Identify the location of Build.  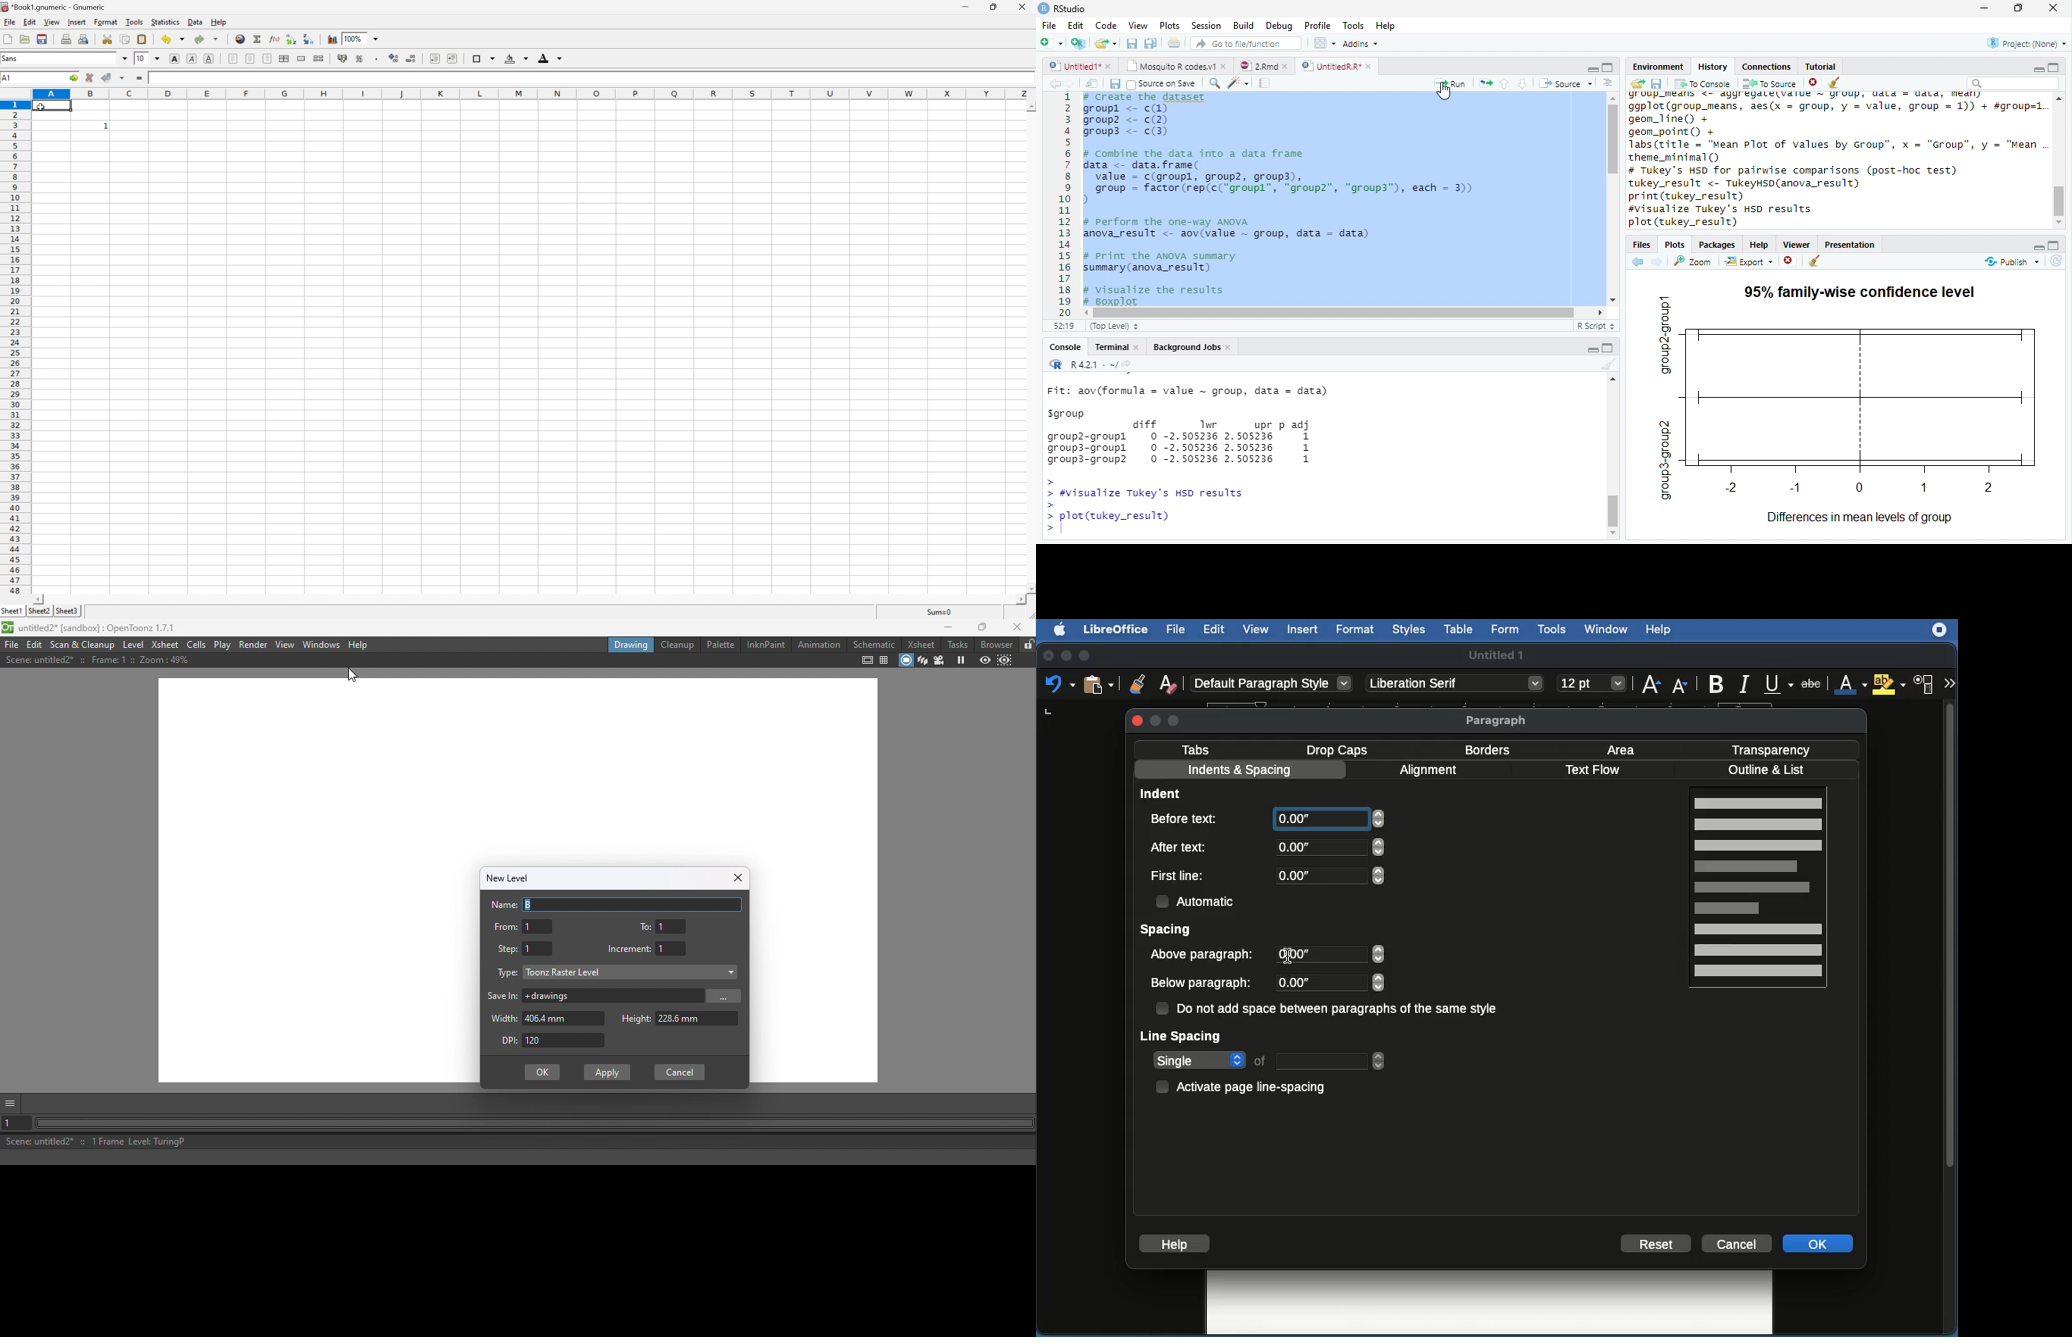
(1246, 26).